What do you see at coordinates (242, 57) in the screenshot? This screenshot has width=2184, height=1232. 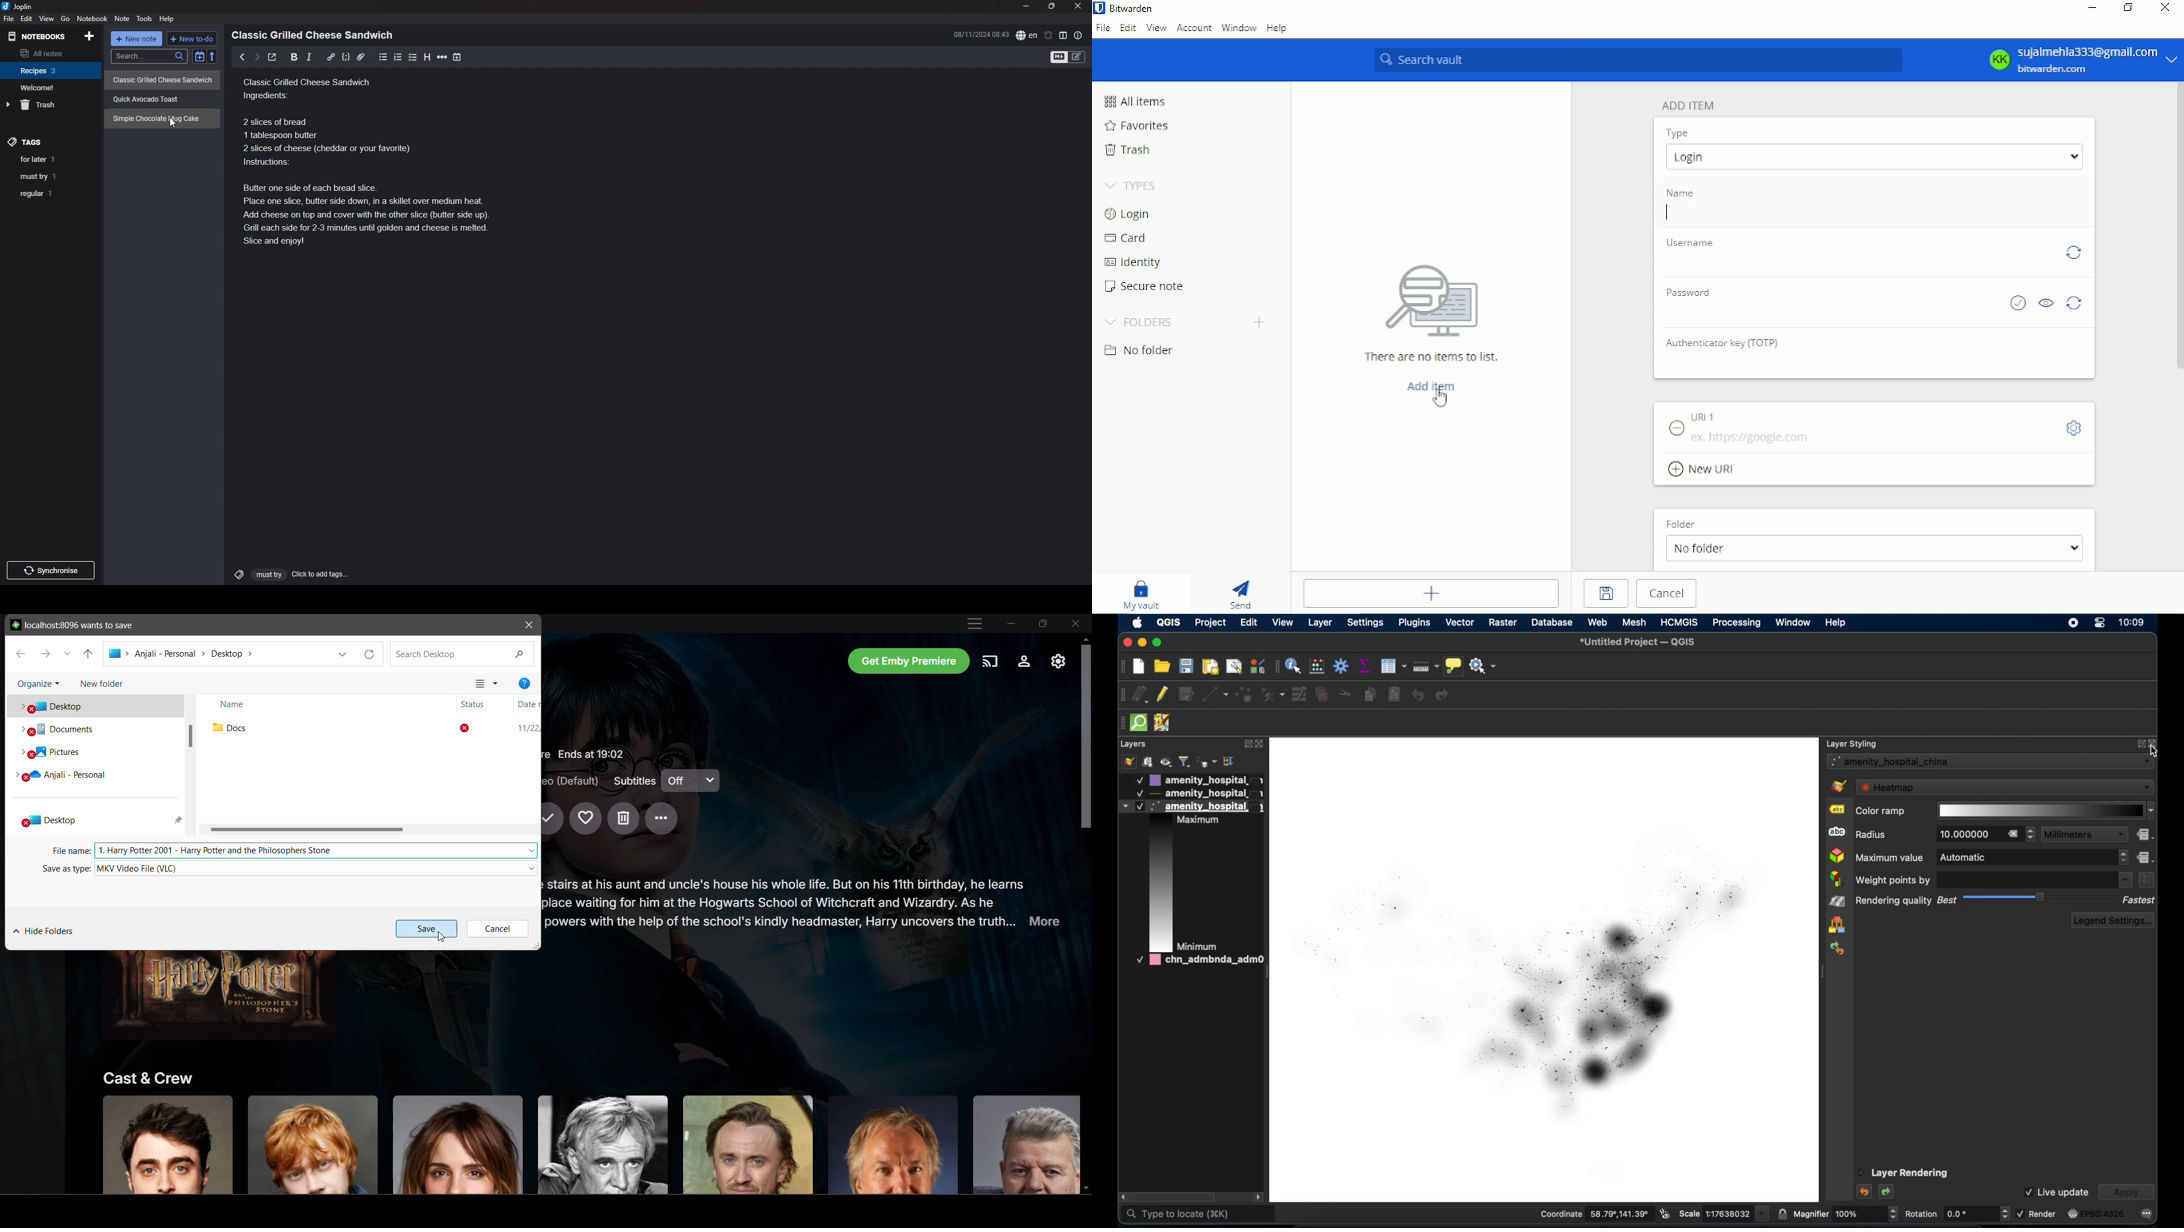 I see `previous` at bounding box center [242, 57].